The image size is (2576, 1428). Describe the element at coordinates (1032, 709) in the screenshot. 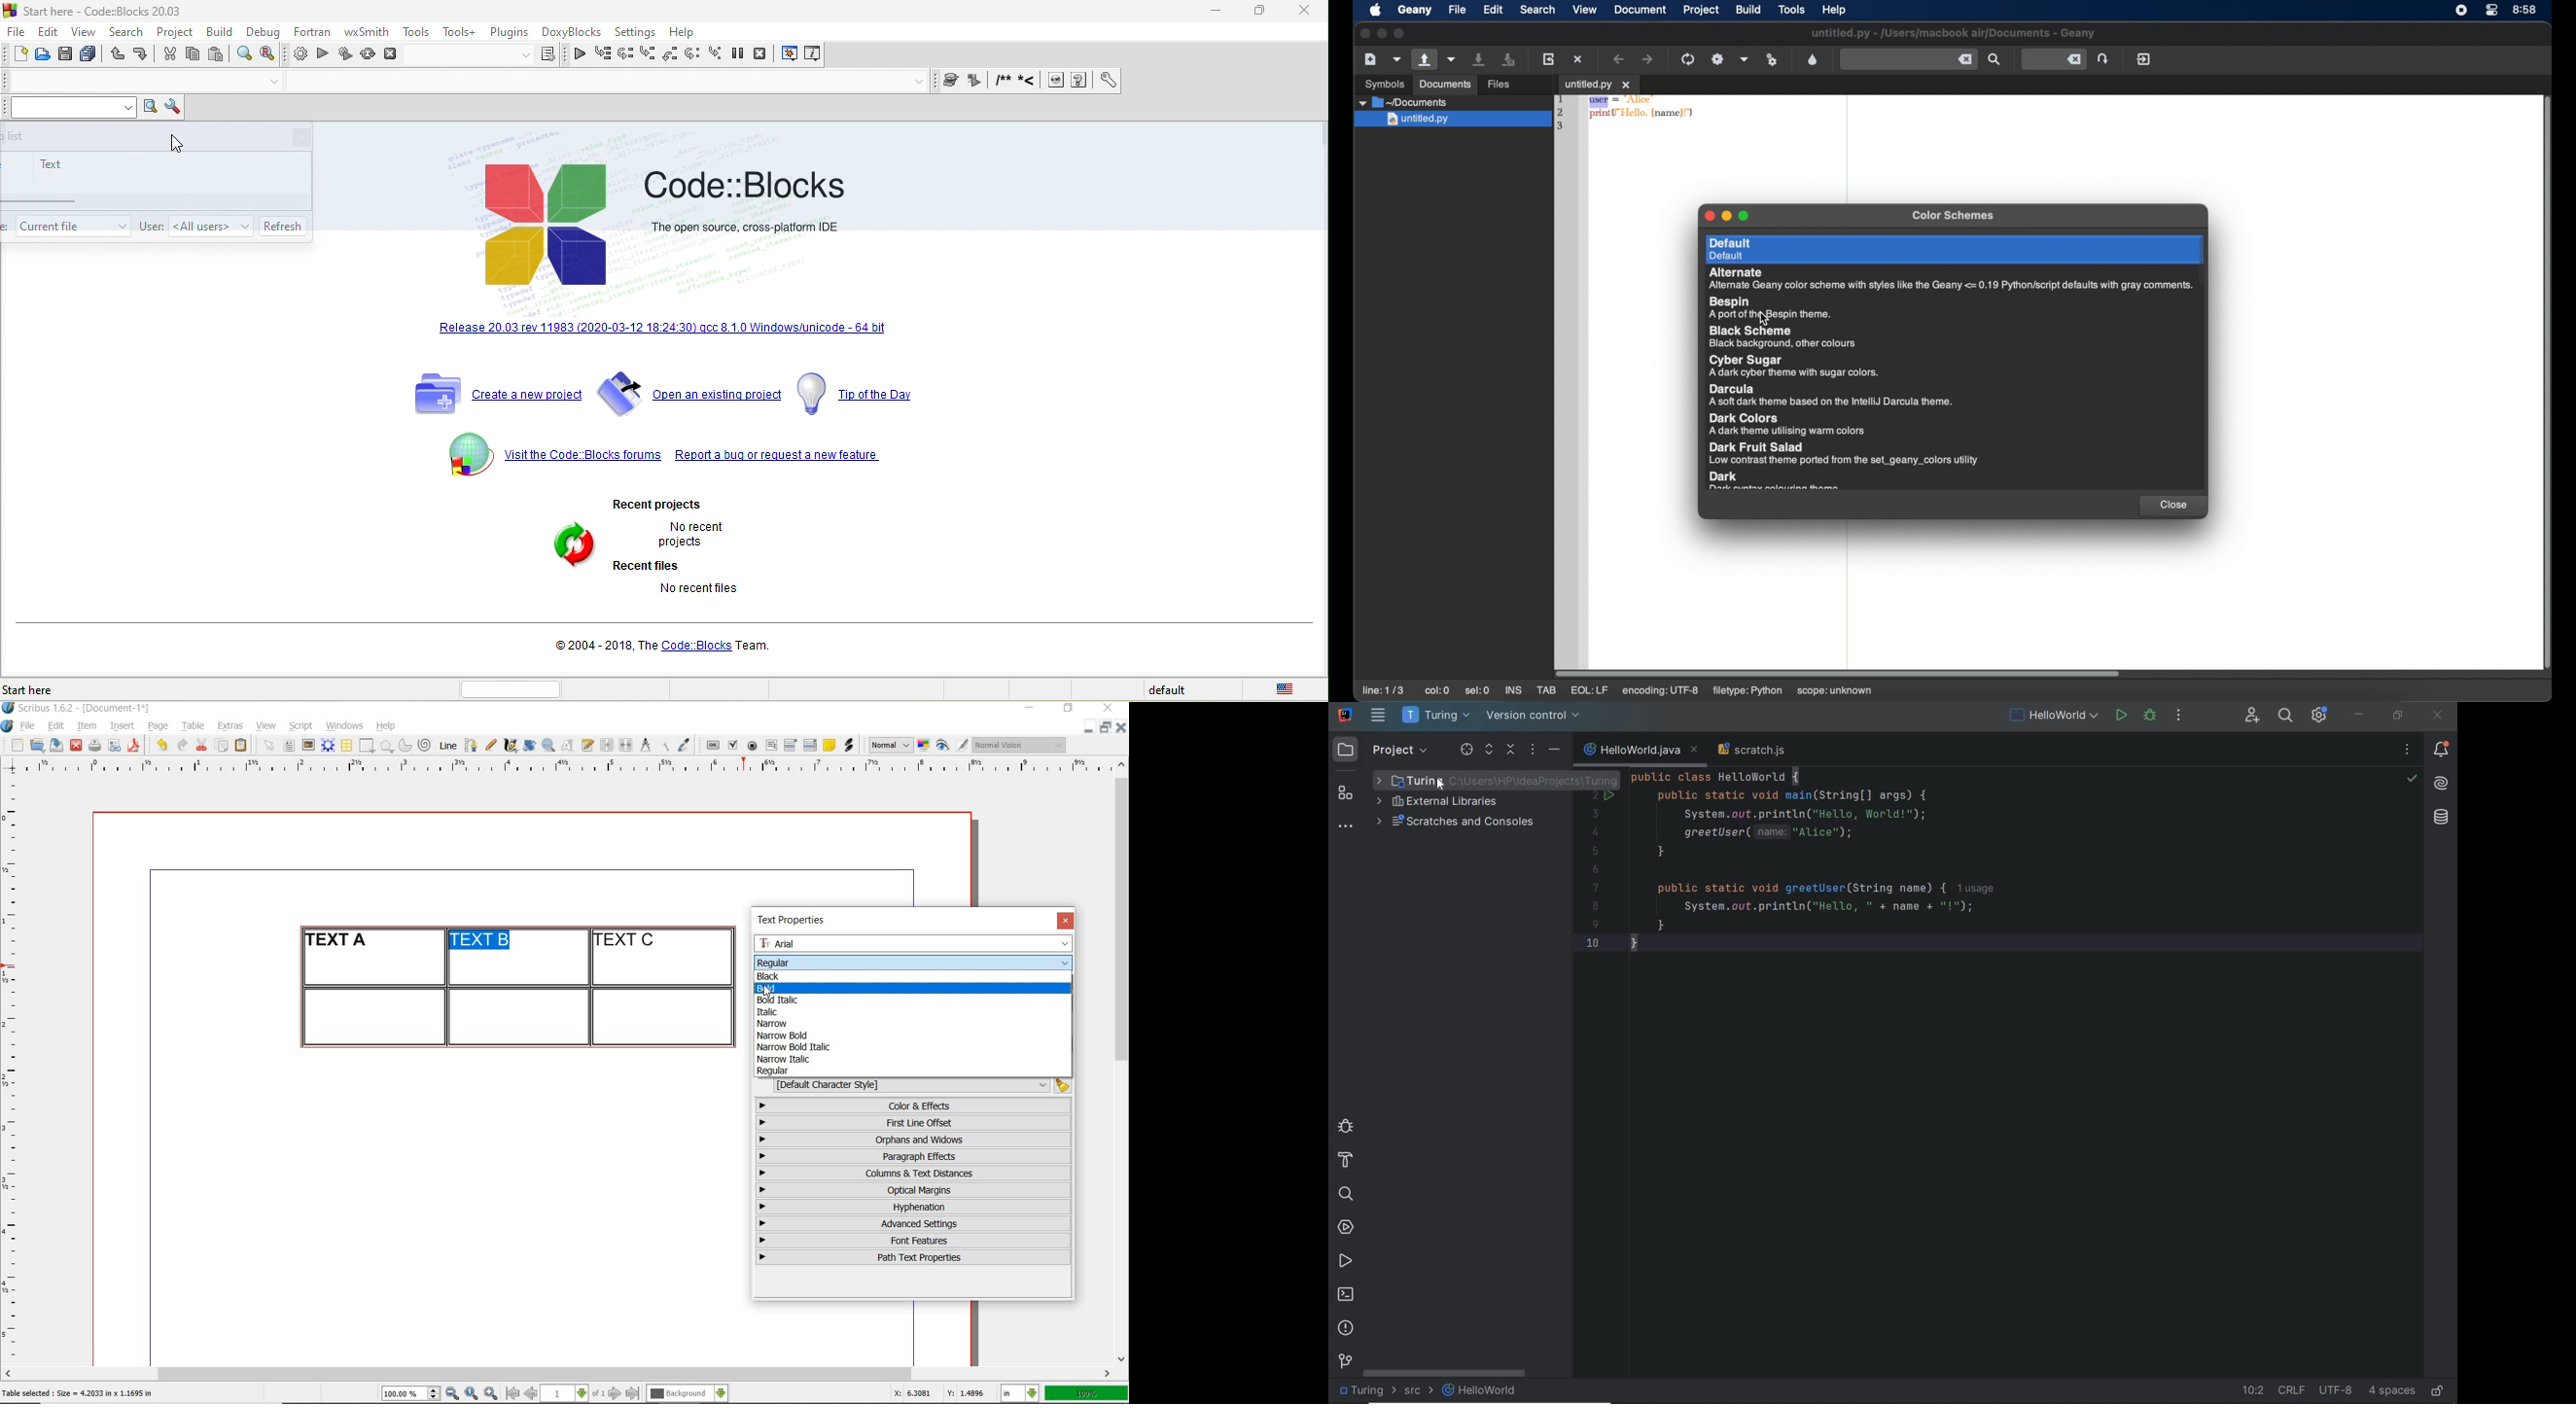

I see `minimize` at that location.